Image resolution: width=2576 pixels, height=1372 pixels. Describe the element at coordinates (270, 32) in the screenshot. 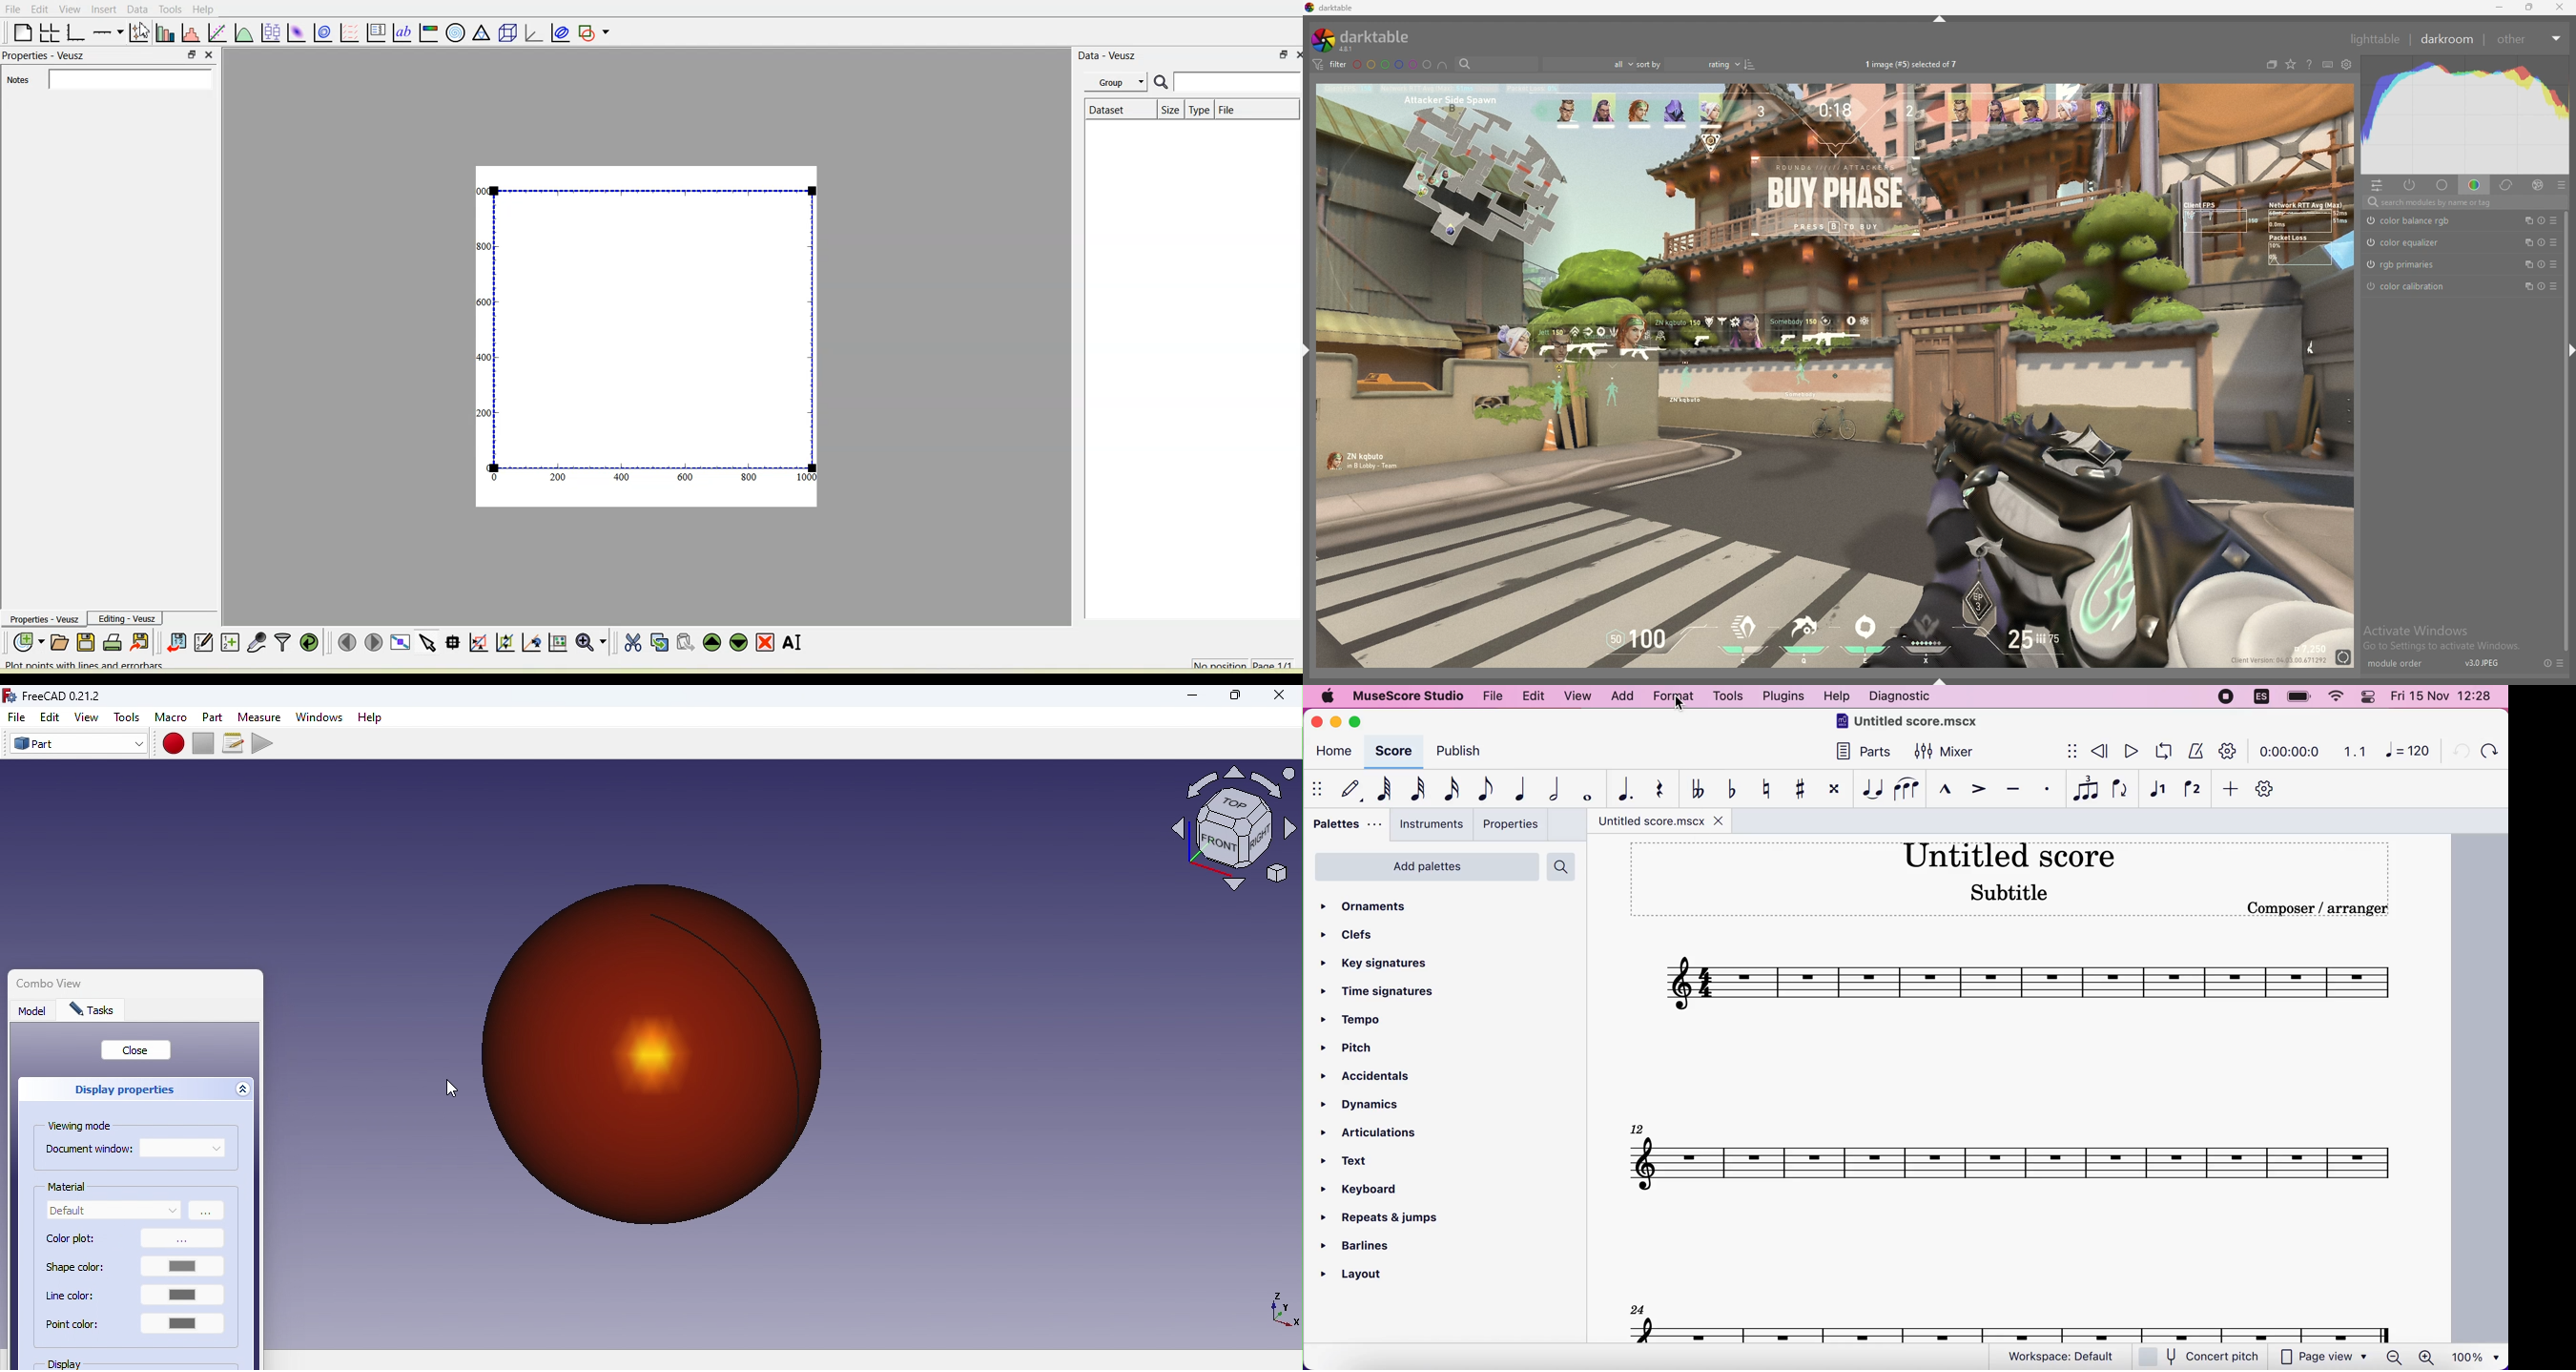

I see `plot box plots` at that location.